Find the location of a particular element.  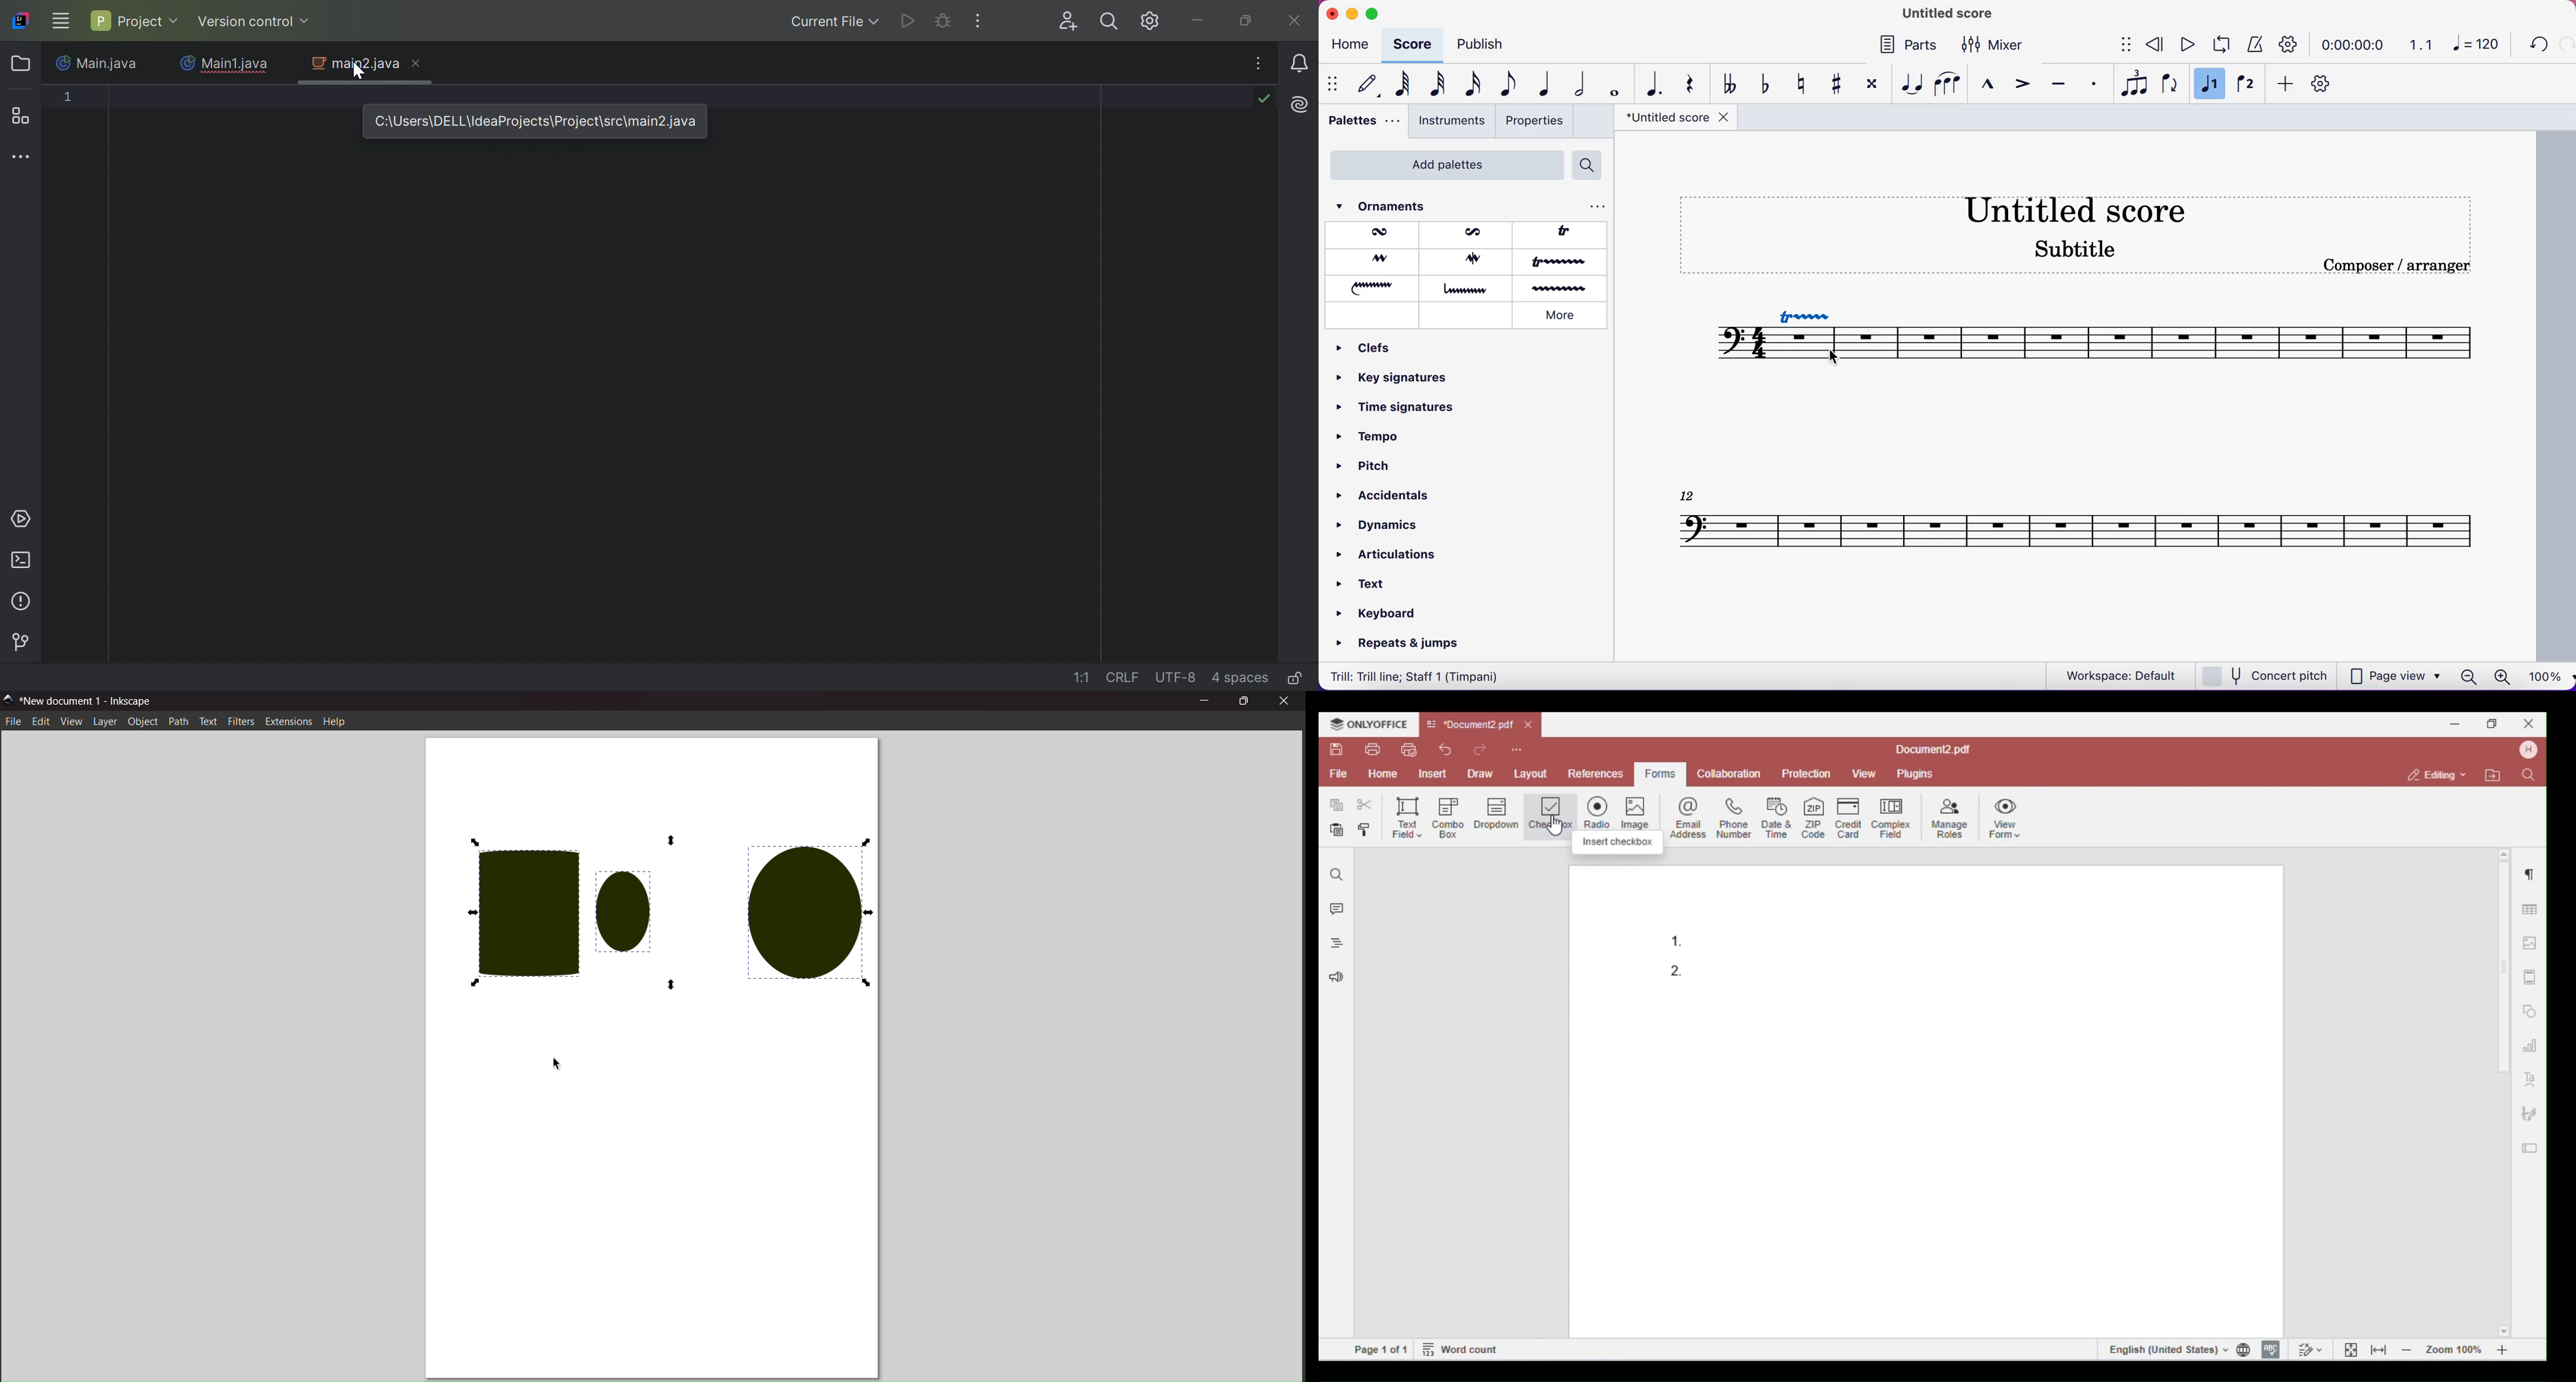

toggle natural is located at coordinates (1801, 83).